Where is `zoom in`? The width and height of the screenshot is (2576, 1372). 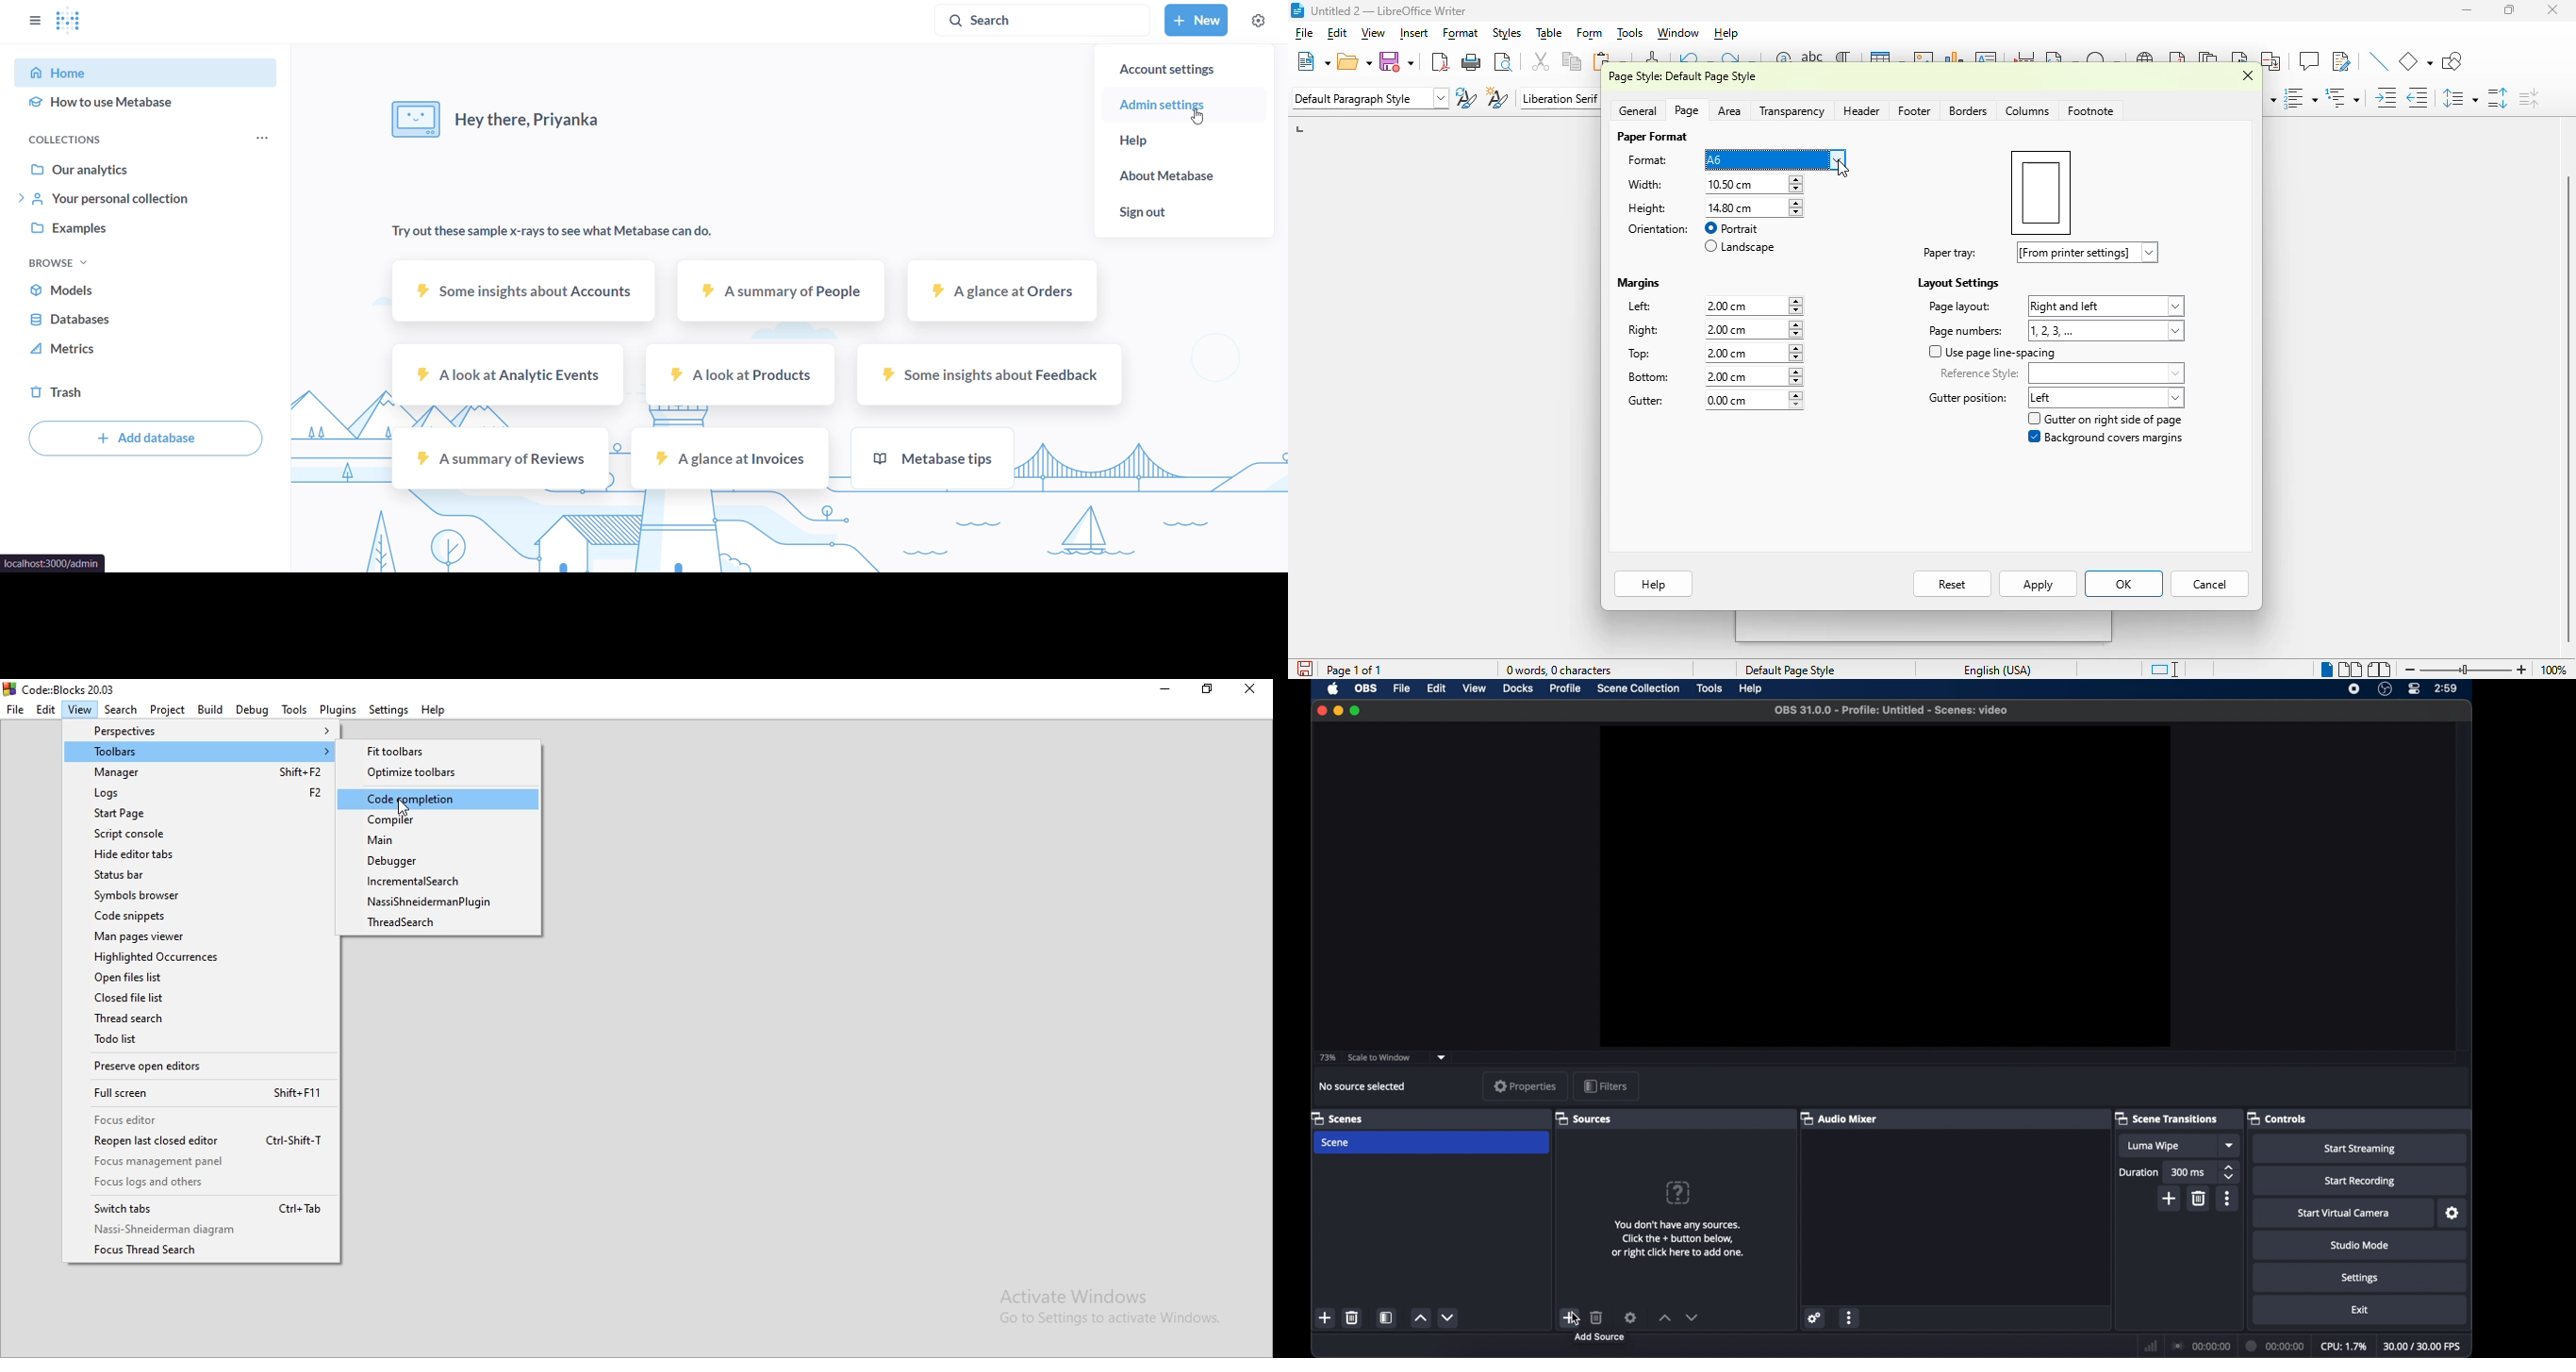
zoom in is located at coordinates (2522, 670).